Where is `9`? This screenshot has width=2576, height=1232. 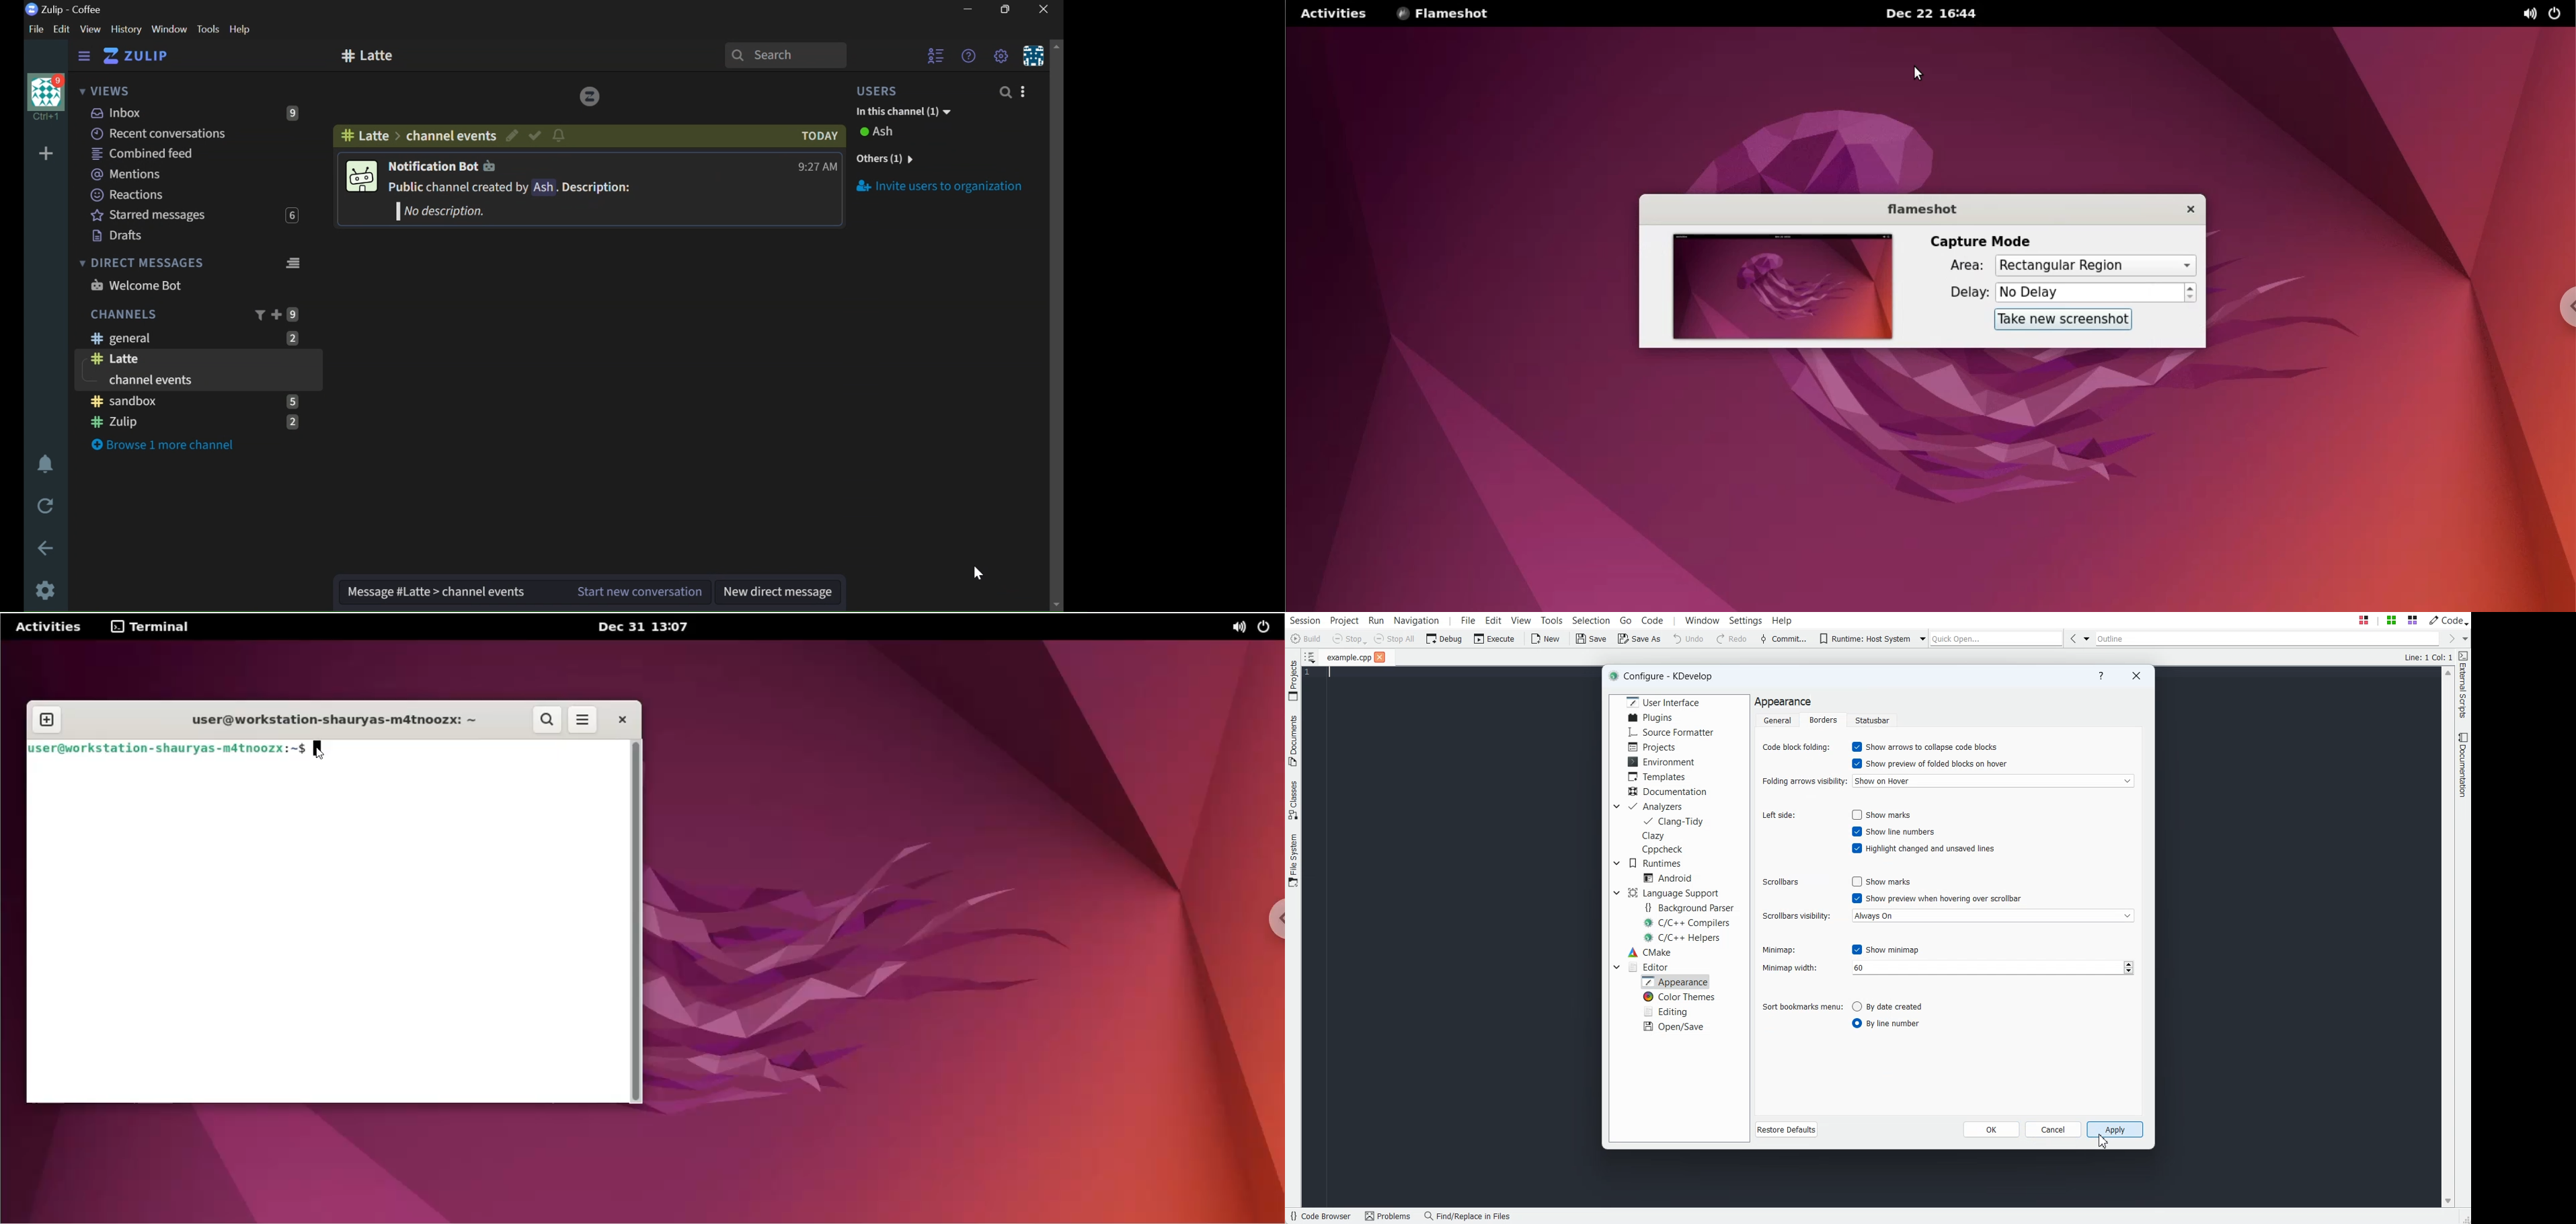
9 is located at coordinates (293, 315).